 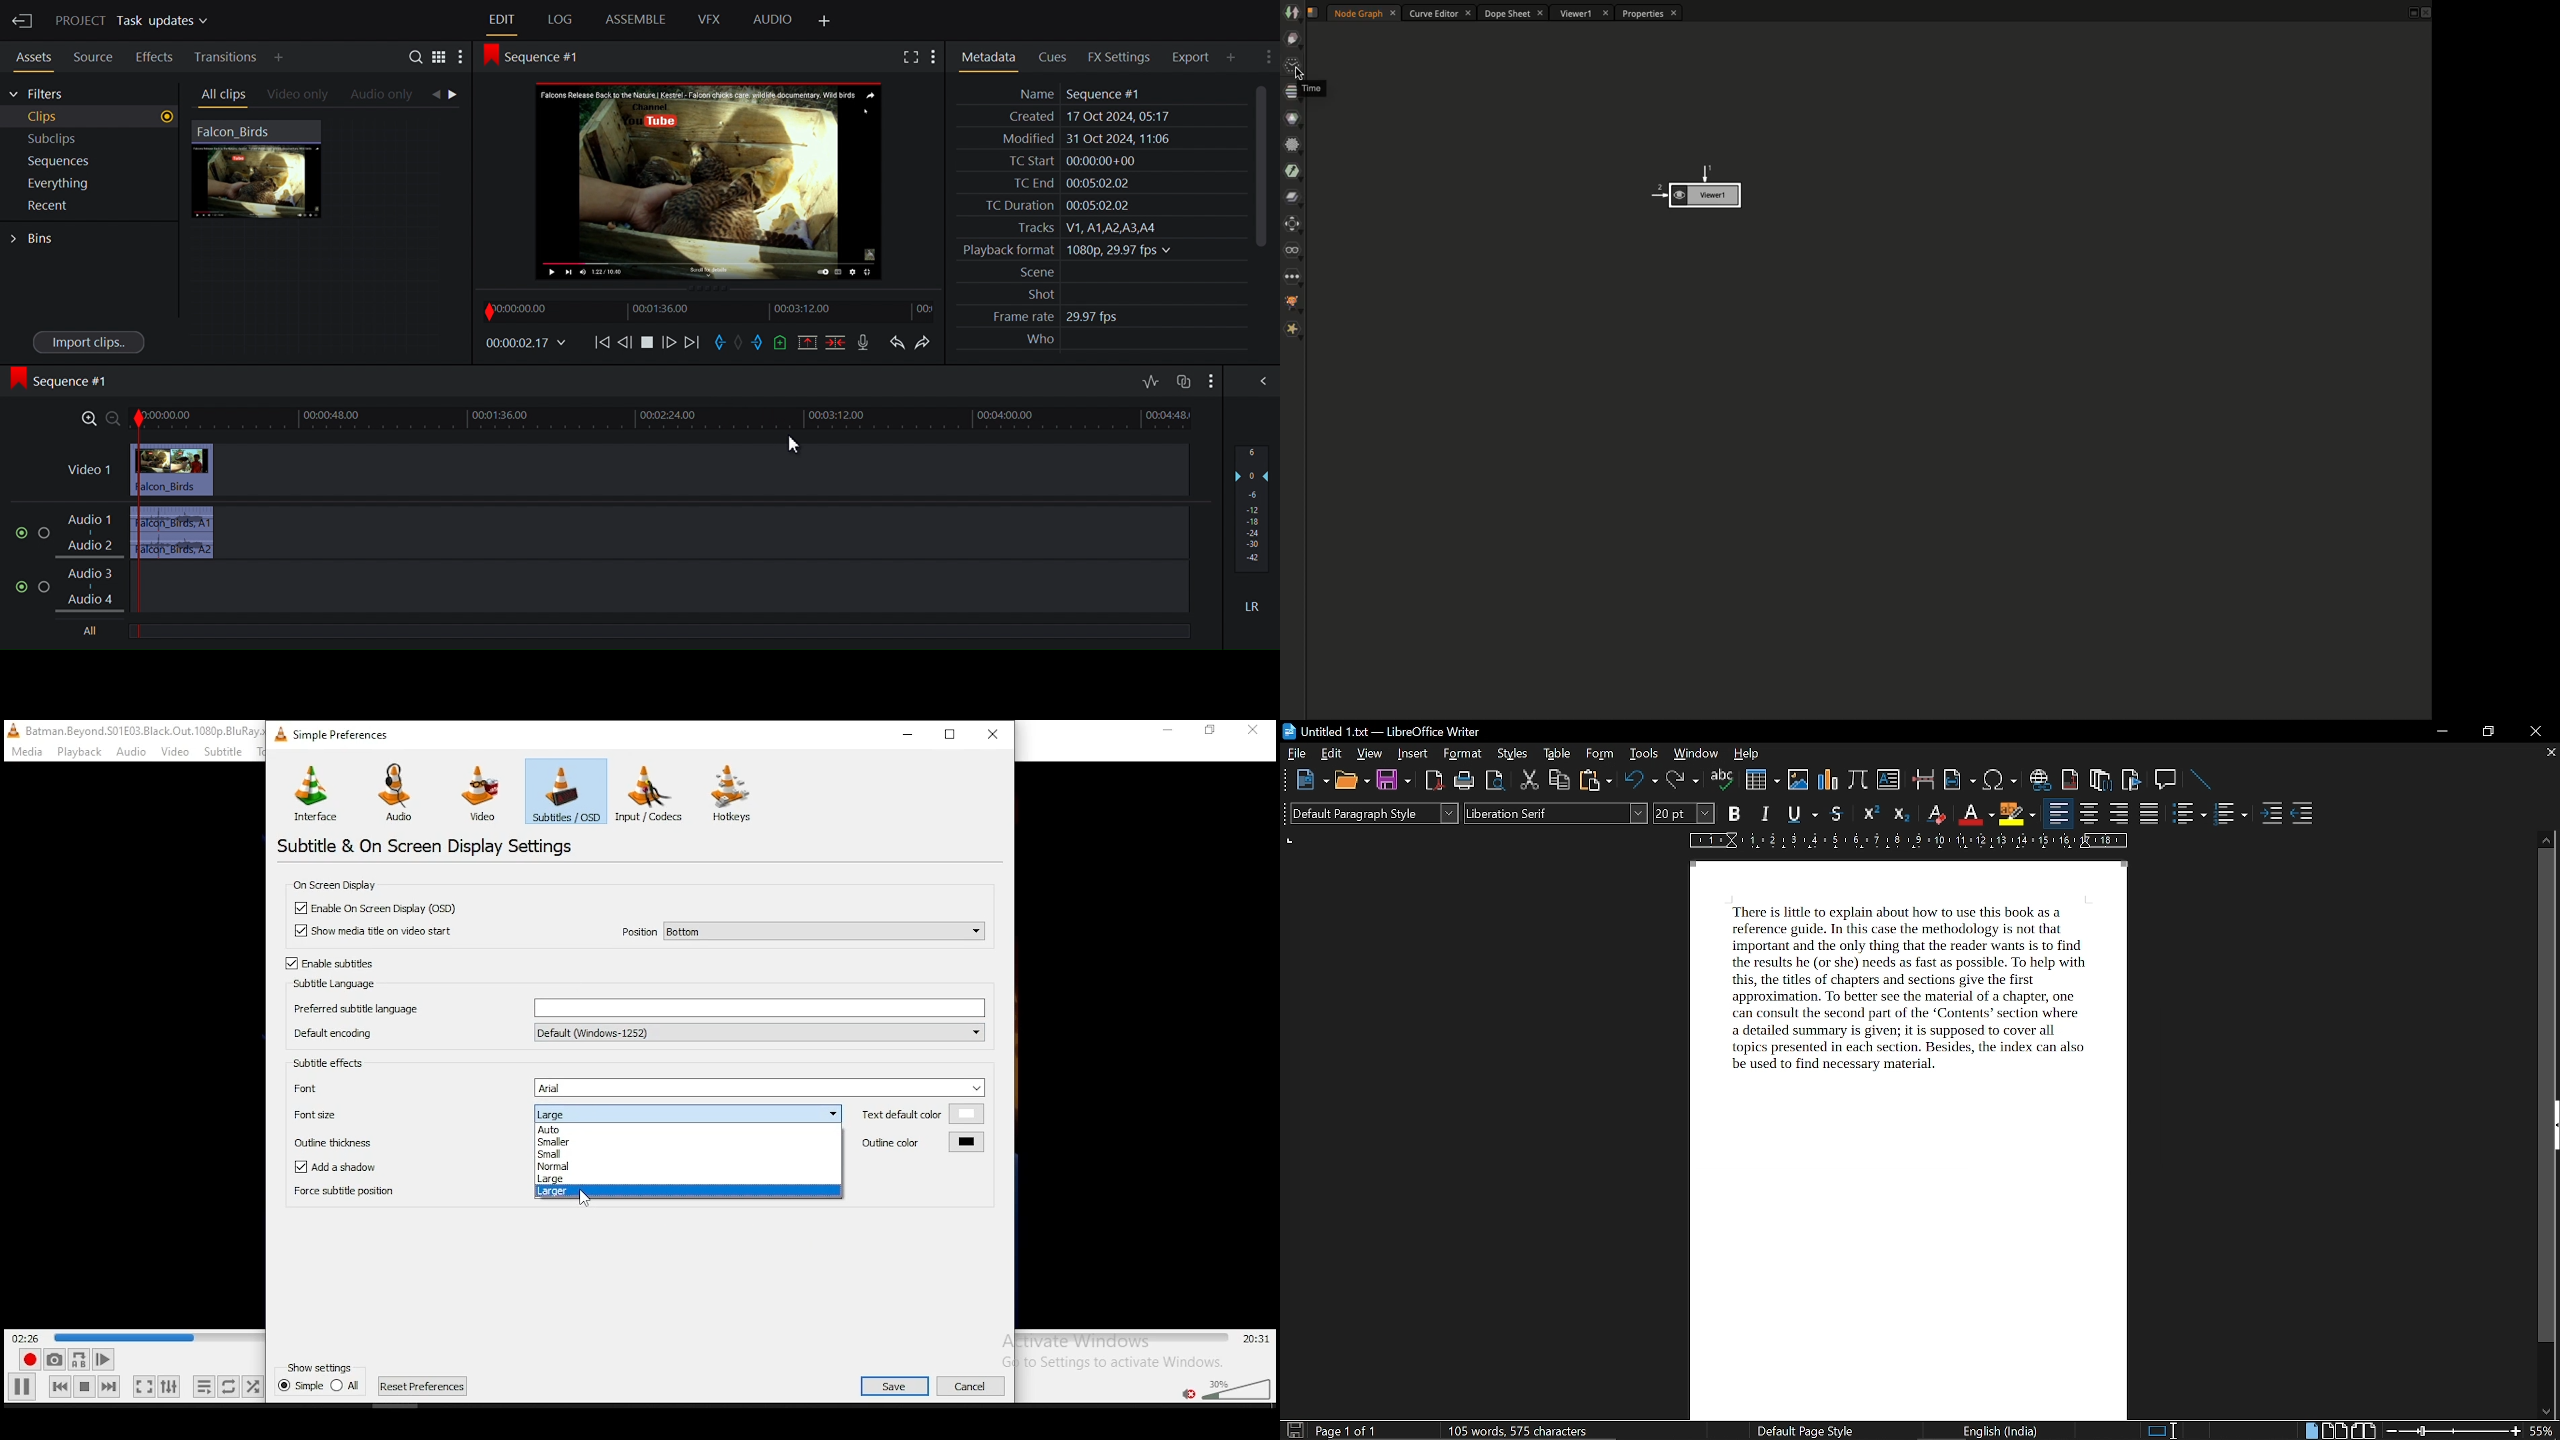 What do you see at coordinates (1496, 782) in the screenshot?
I see `toggle print preview` at bounding box center [1496, 782].